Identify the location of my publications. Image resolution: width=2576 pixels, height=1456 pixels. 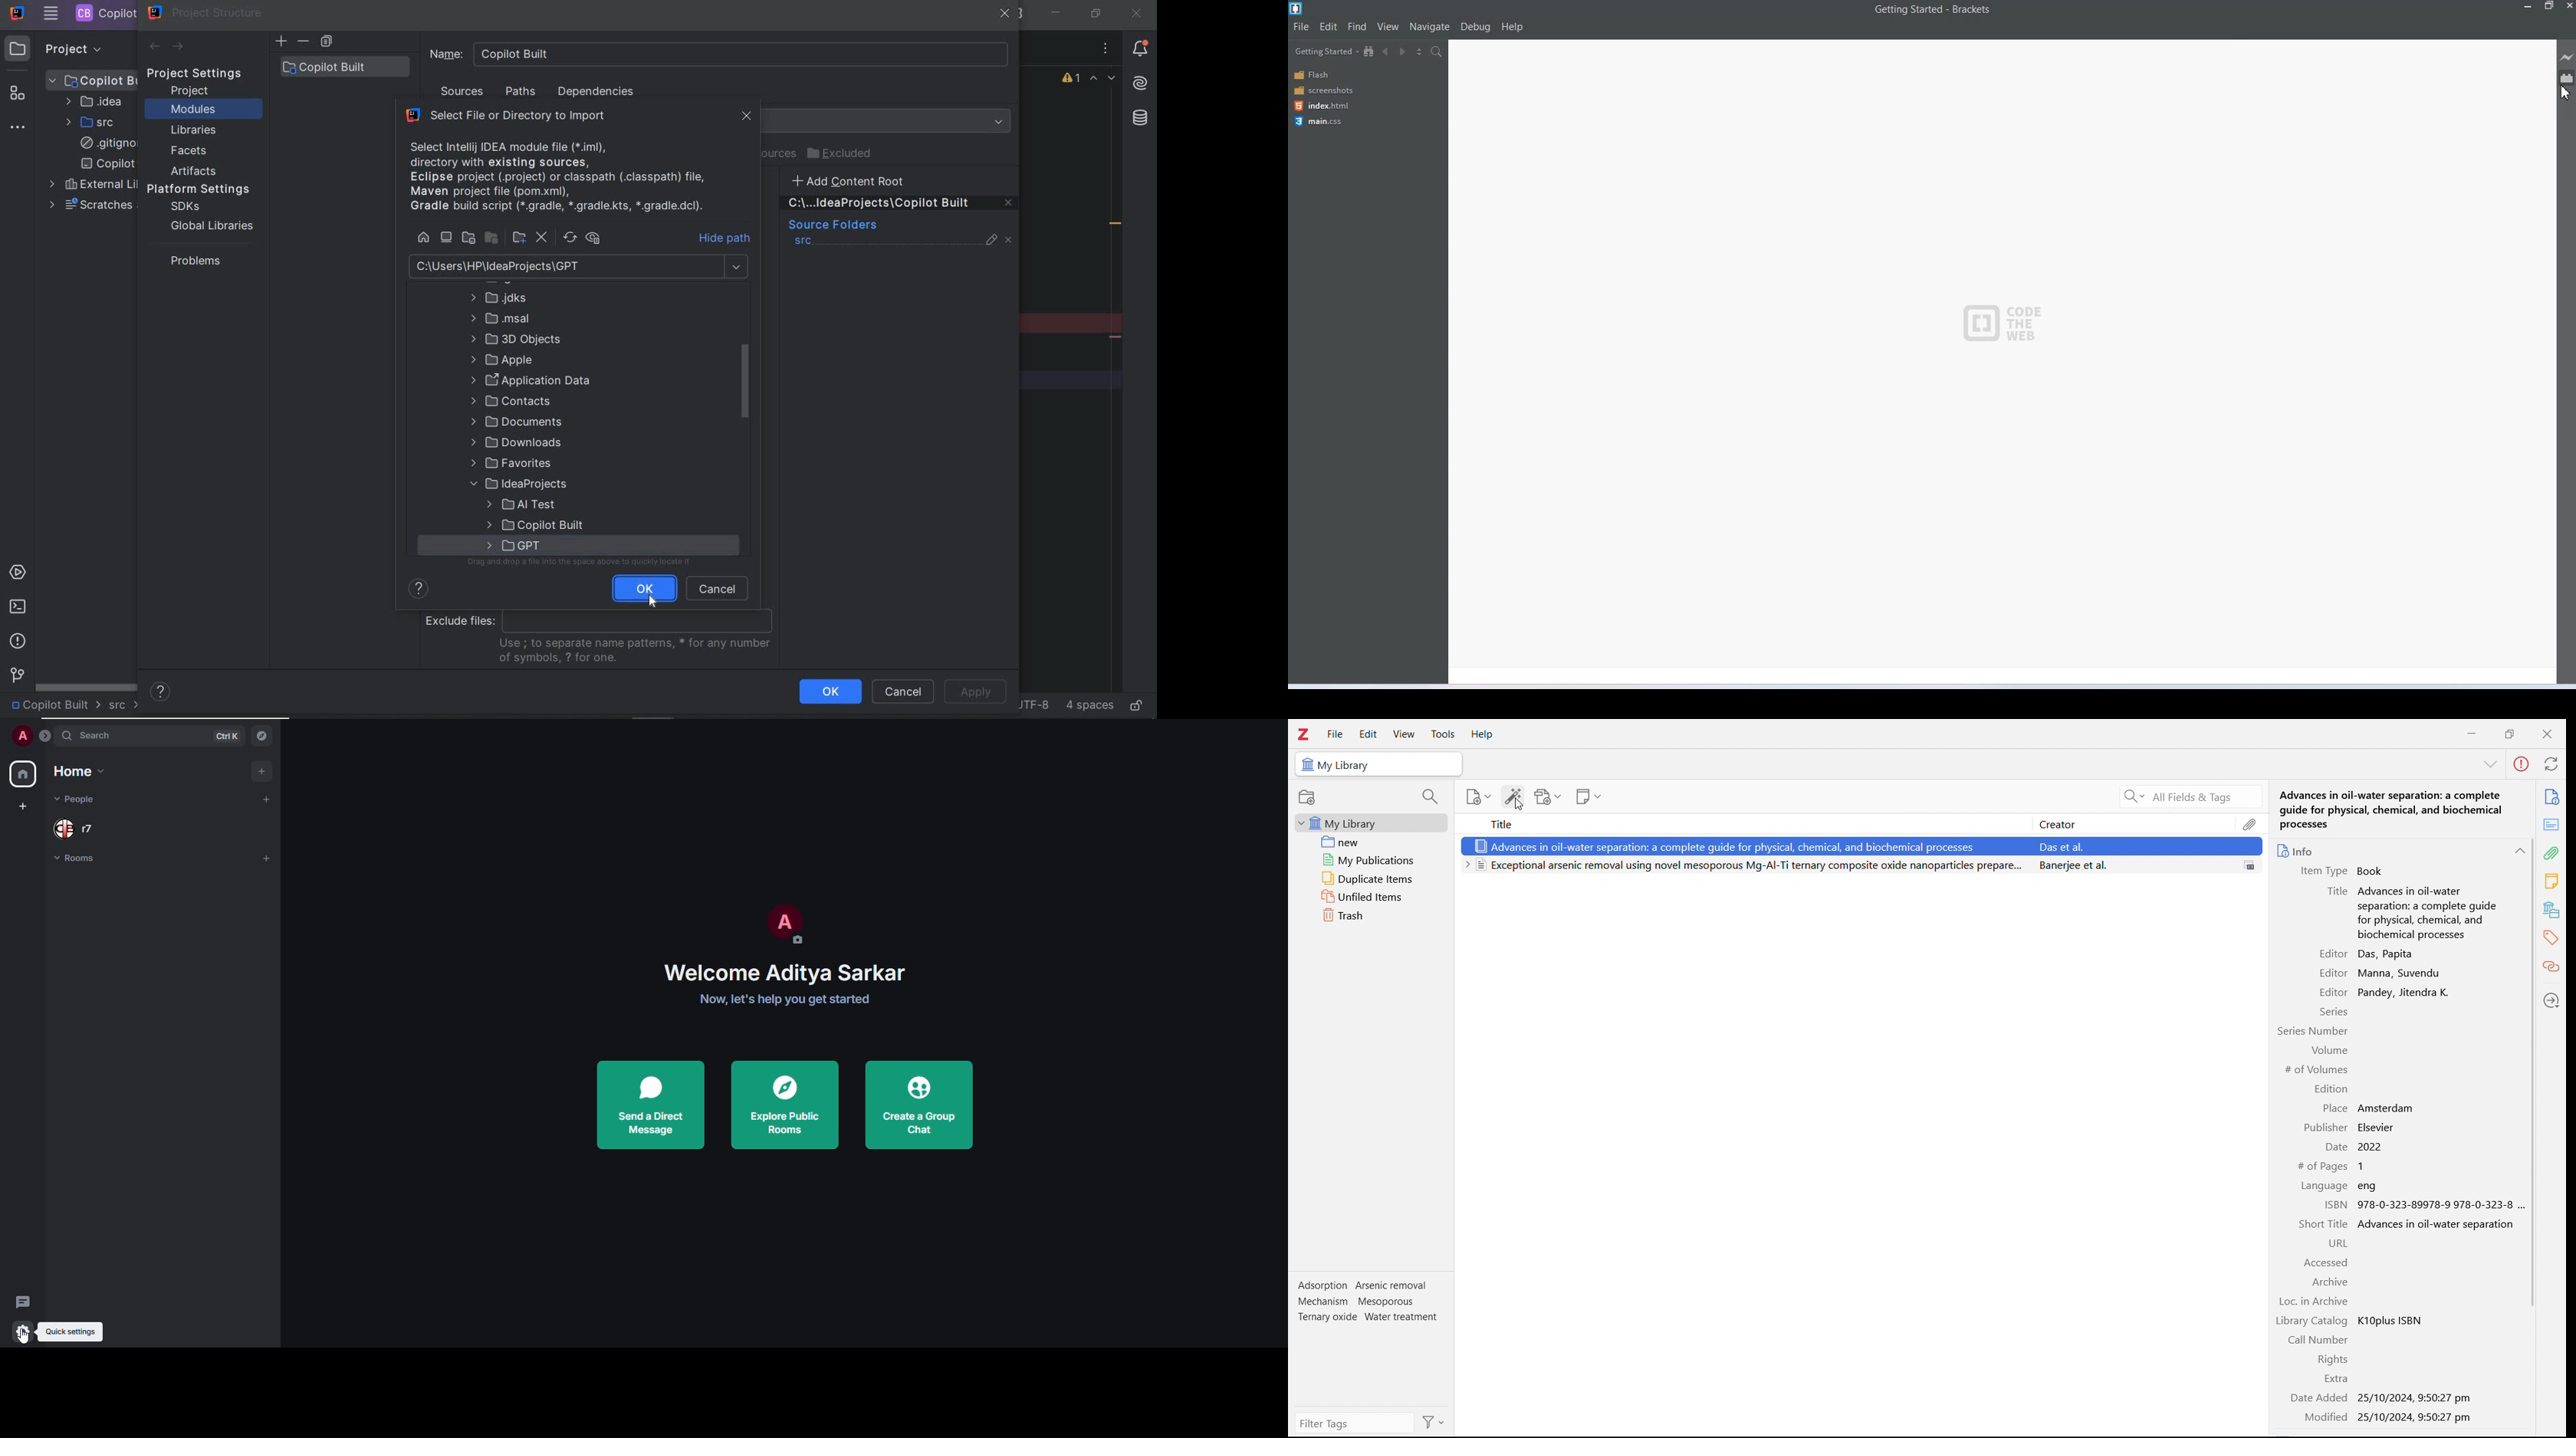
(1373, 859).